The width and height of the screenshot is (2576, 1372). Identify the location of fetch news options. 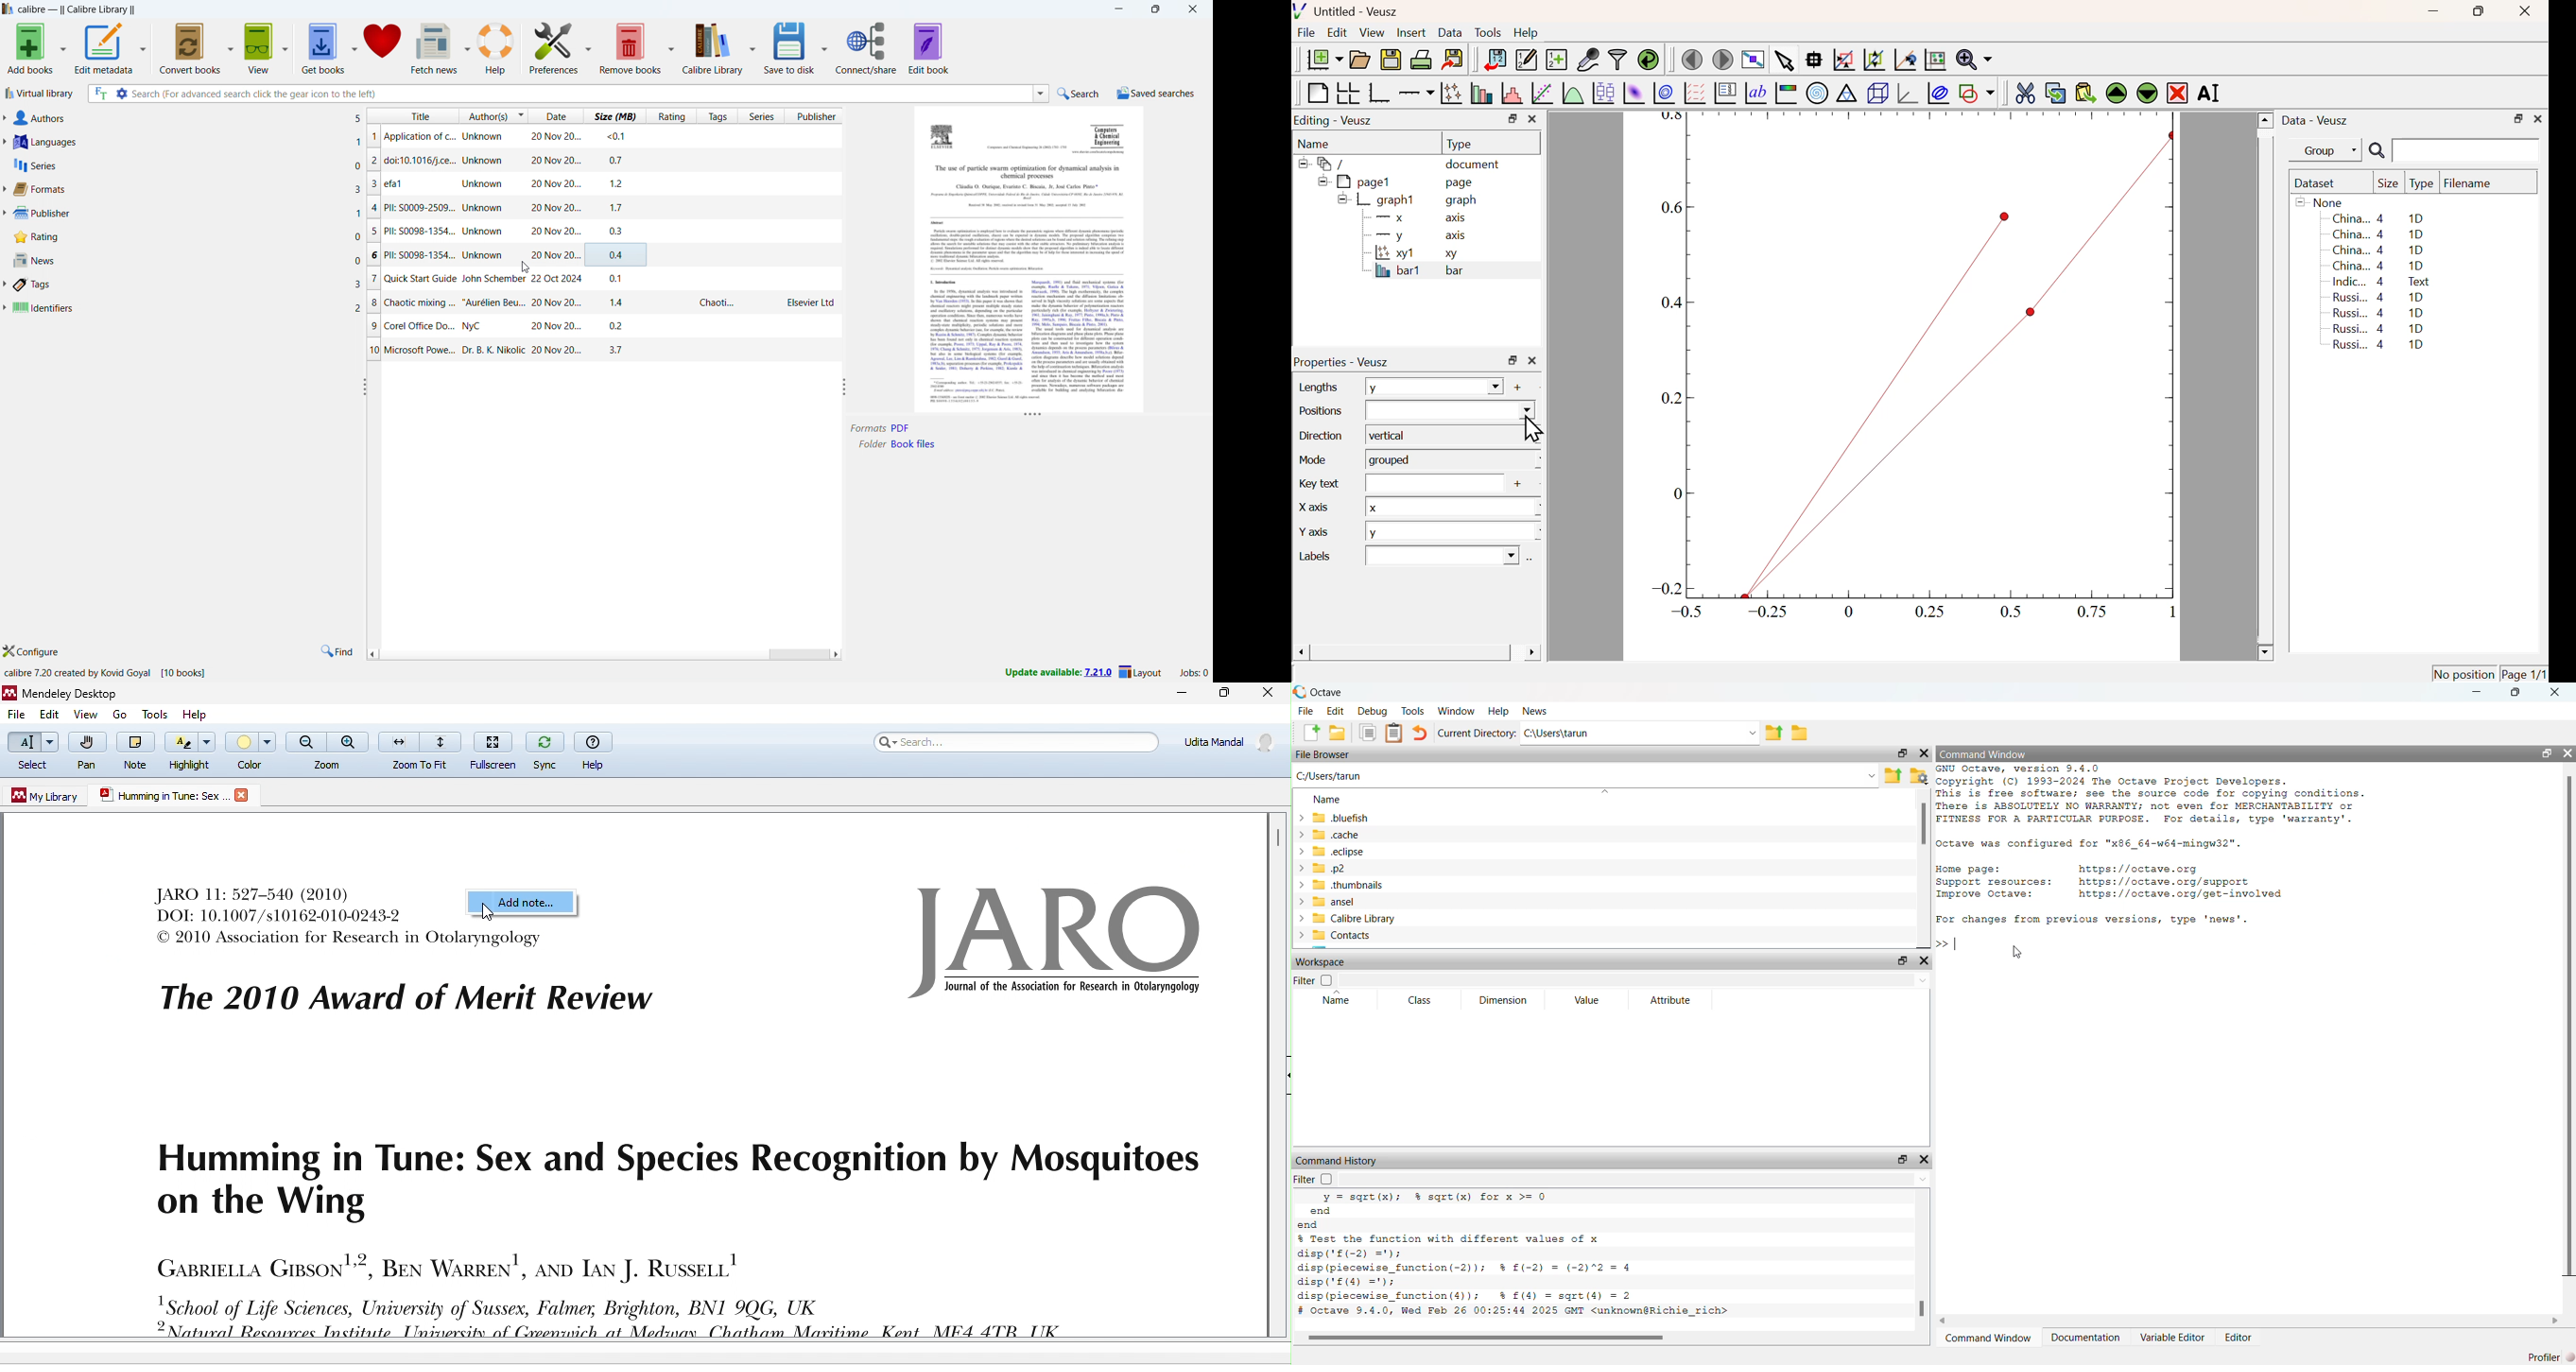
(466, 46).